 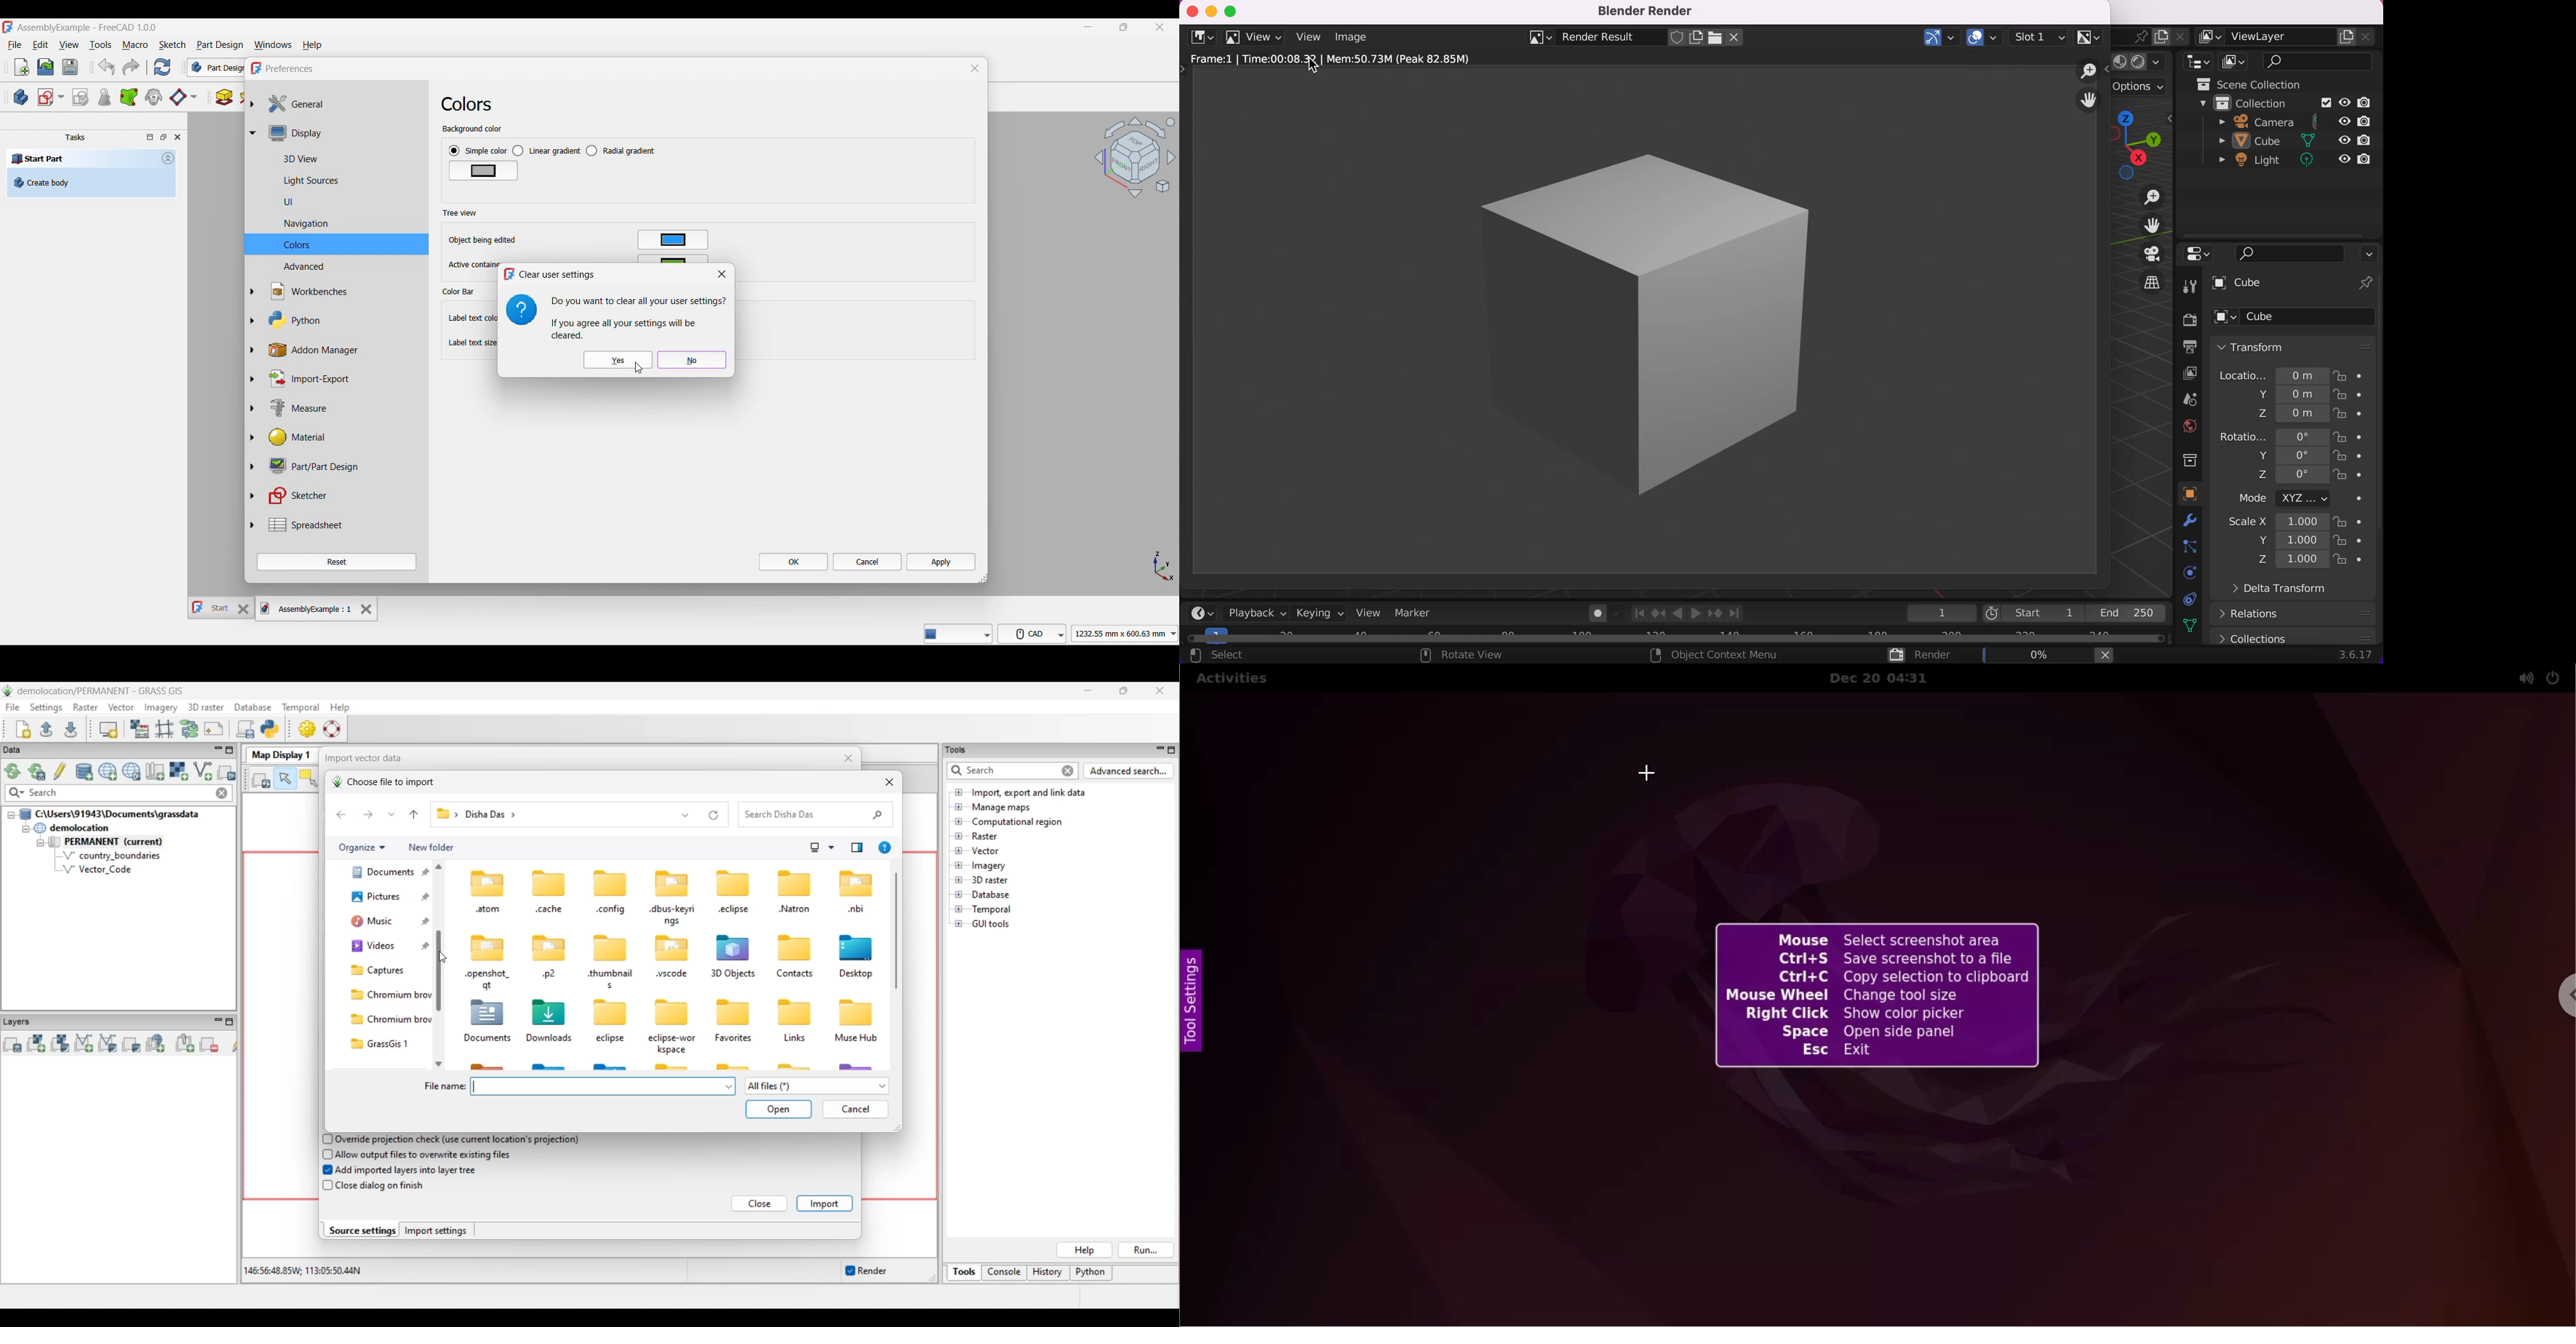 I want to click on Close, so click(x=722, y=275).